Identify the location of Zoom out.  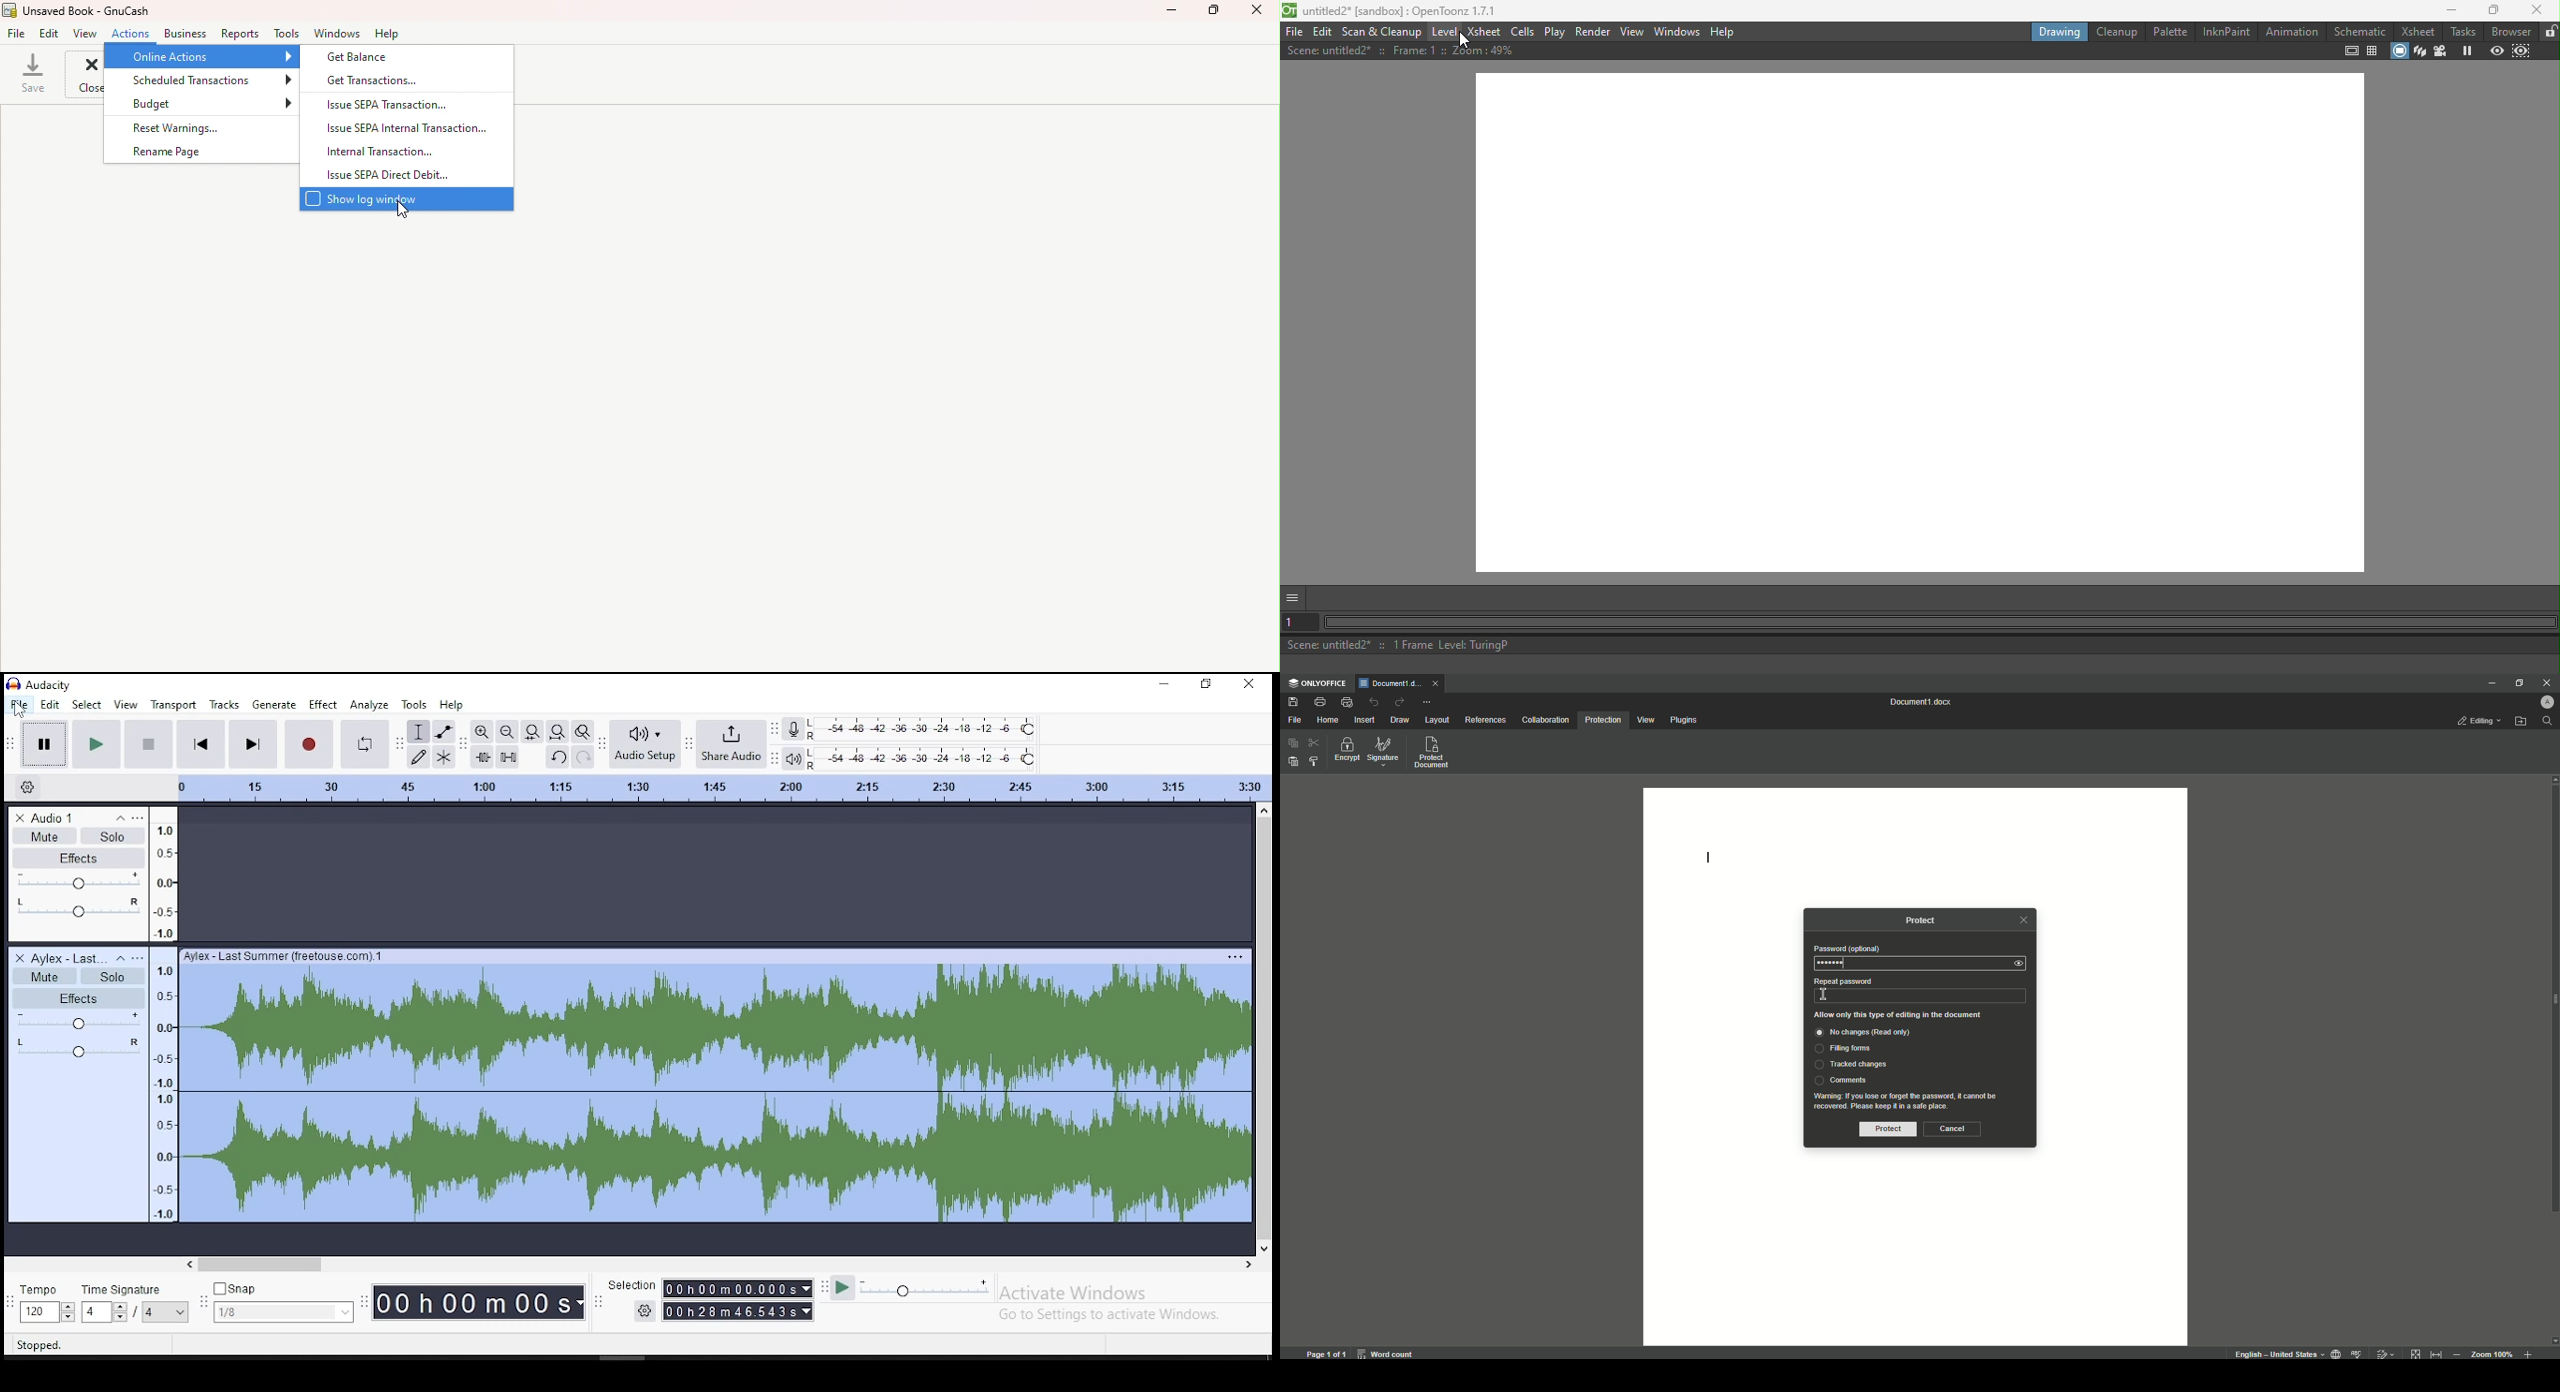
(2456, 1352).